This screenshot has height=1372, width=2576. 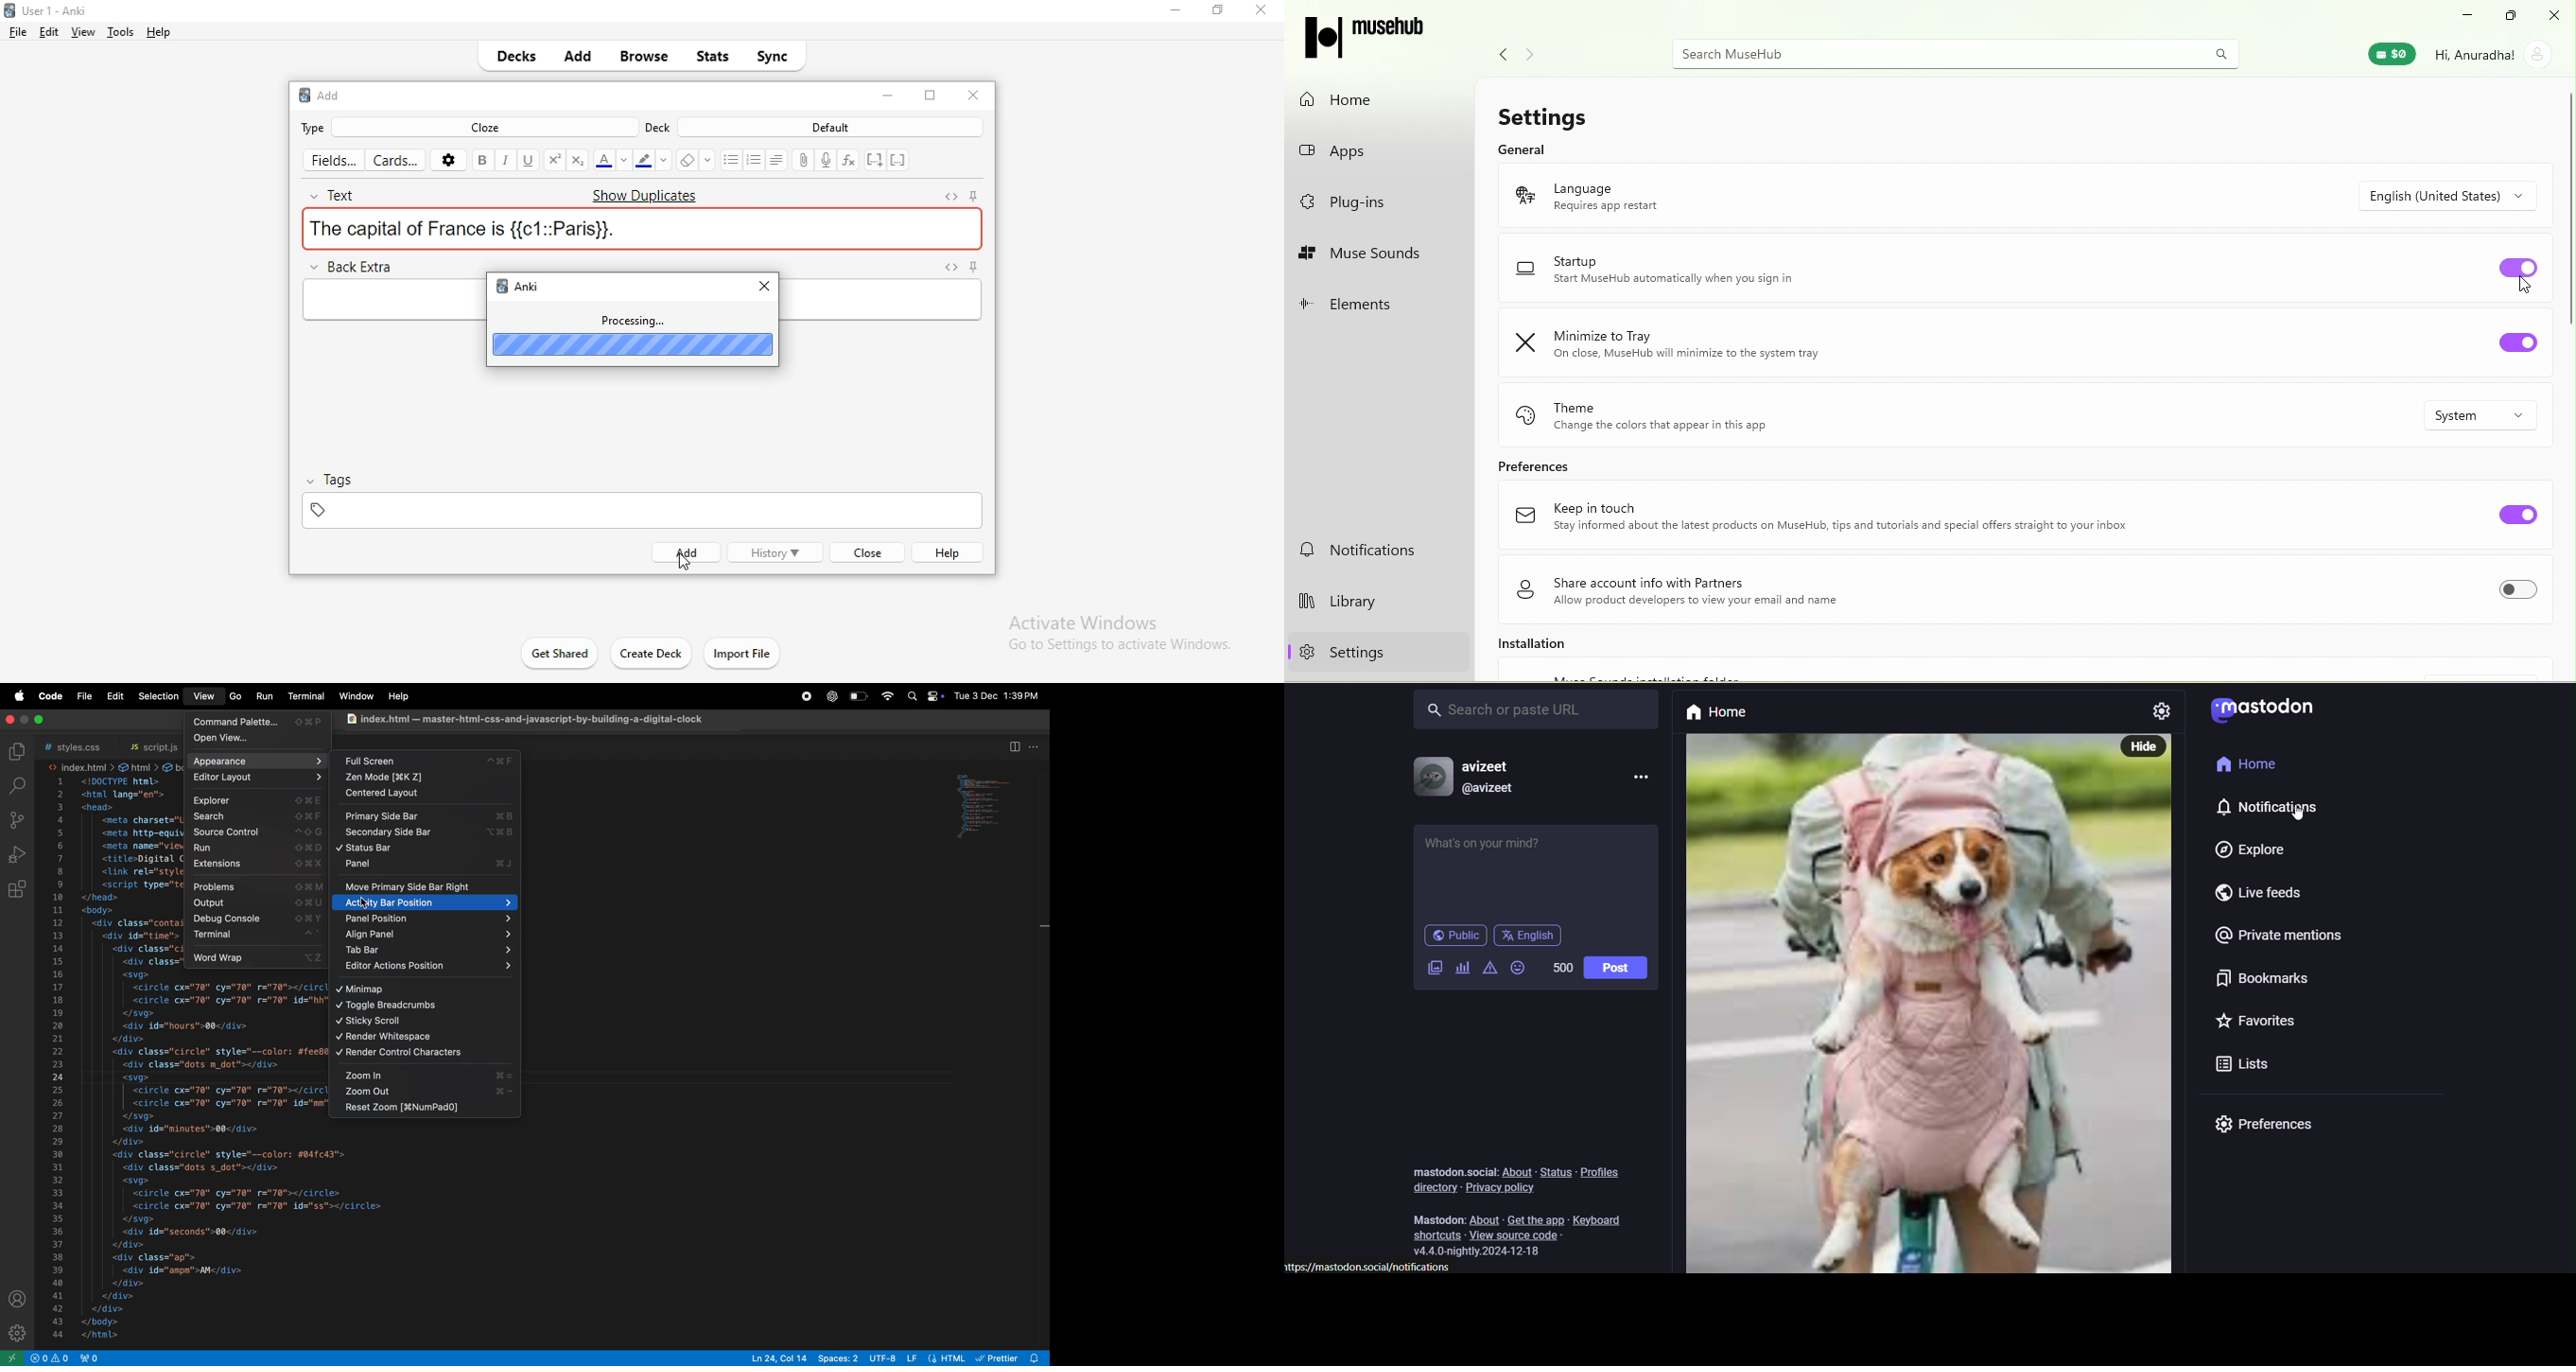 What do you see at coordinates (1366, 657) in the screenshot?
I see `settings` at bounding box center [1366, 657].